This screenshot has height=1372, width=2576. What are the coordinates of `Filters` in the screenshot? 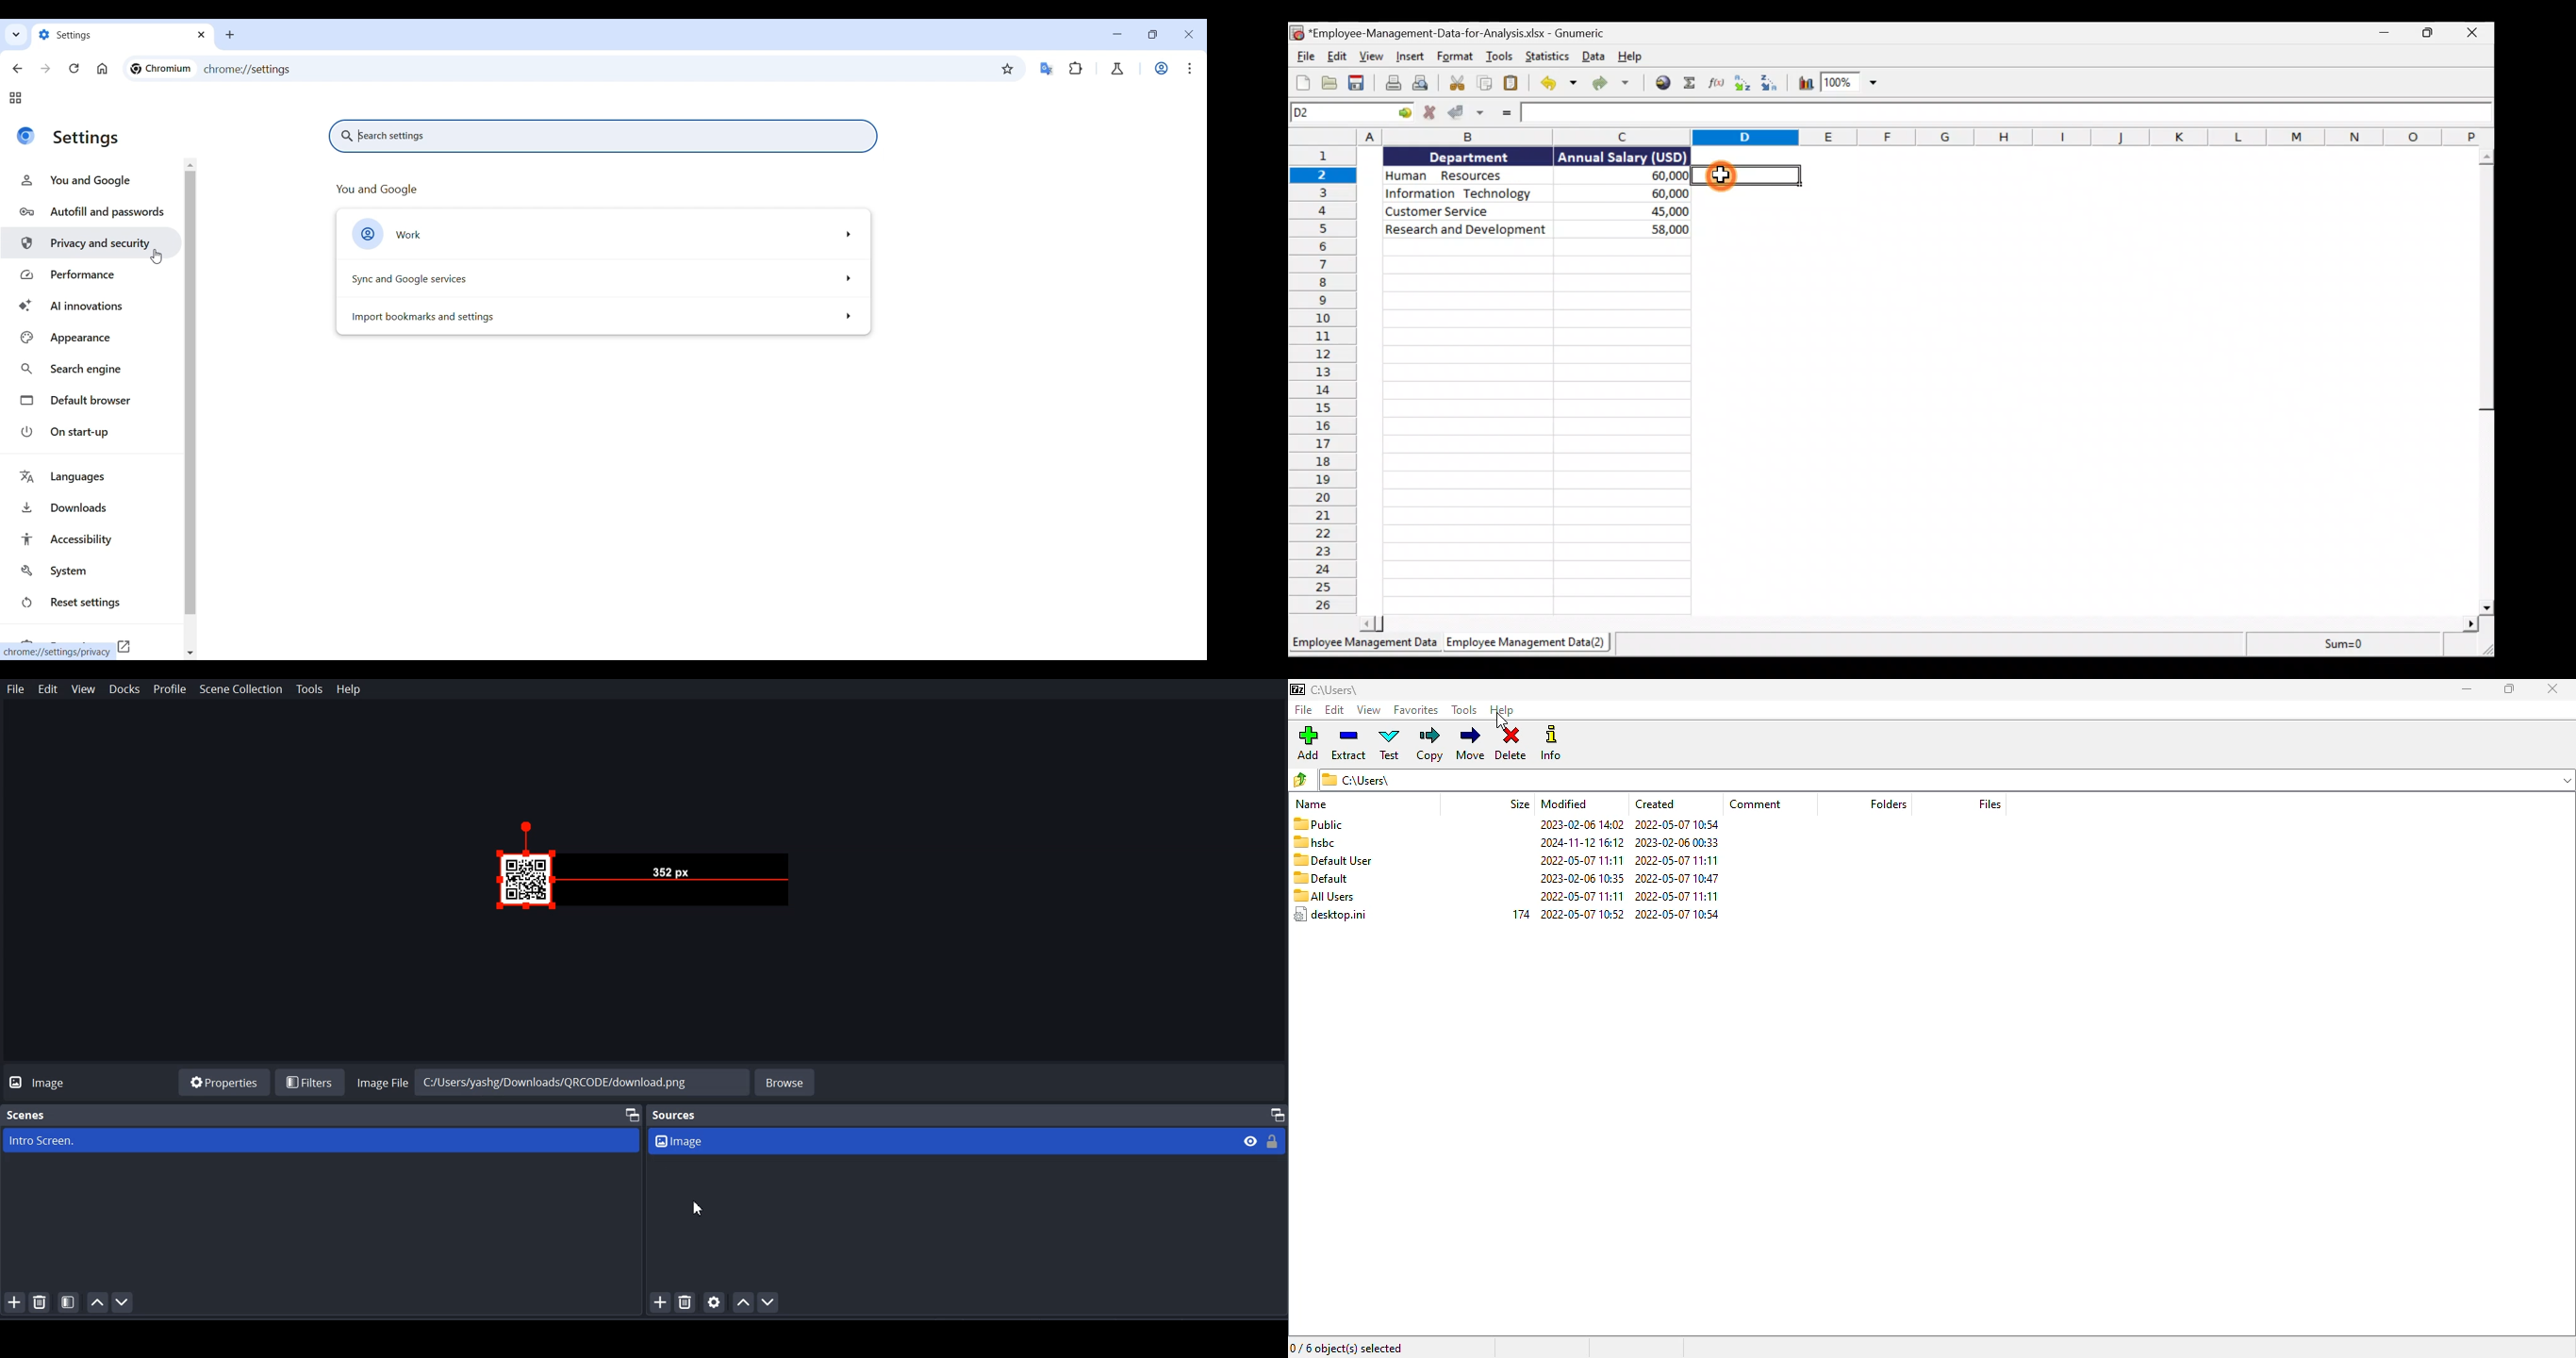 It's located at (309, 1082).